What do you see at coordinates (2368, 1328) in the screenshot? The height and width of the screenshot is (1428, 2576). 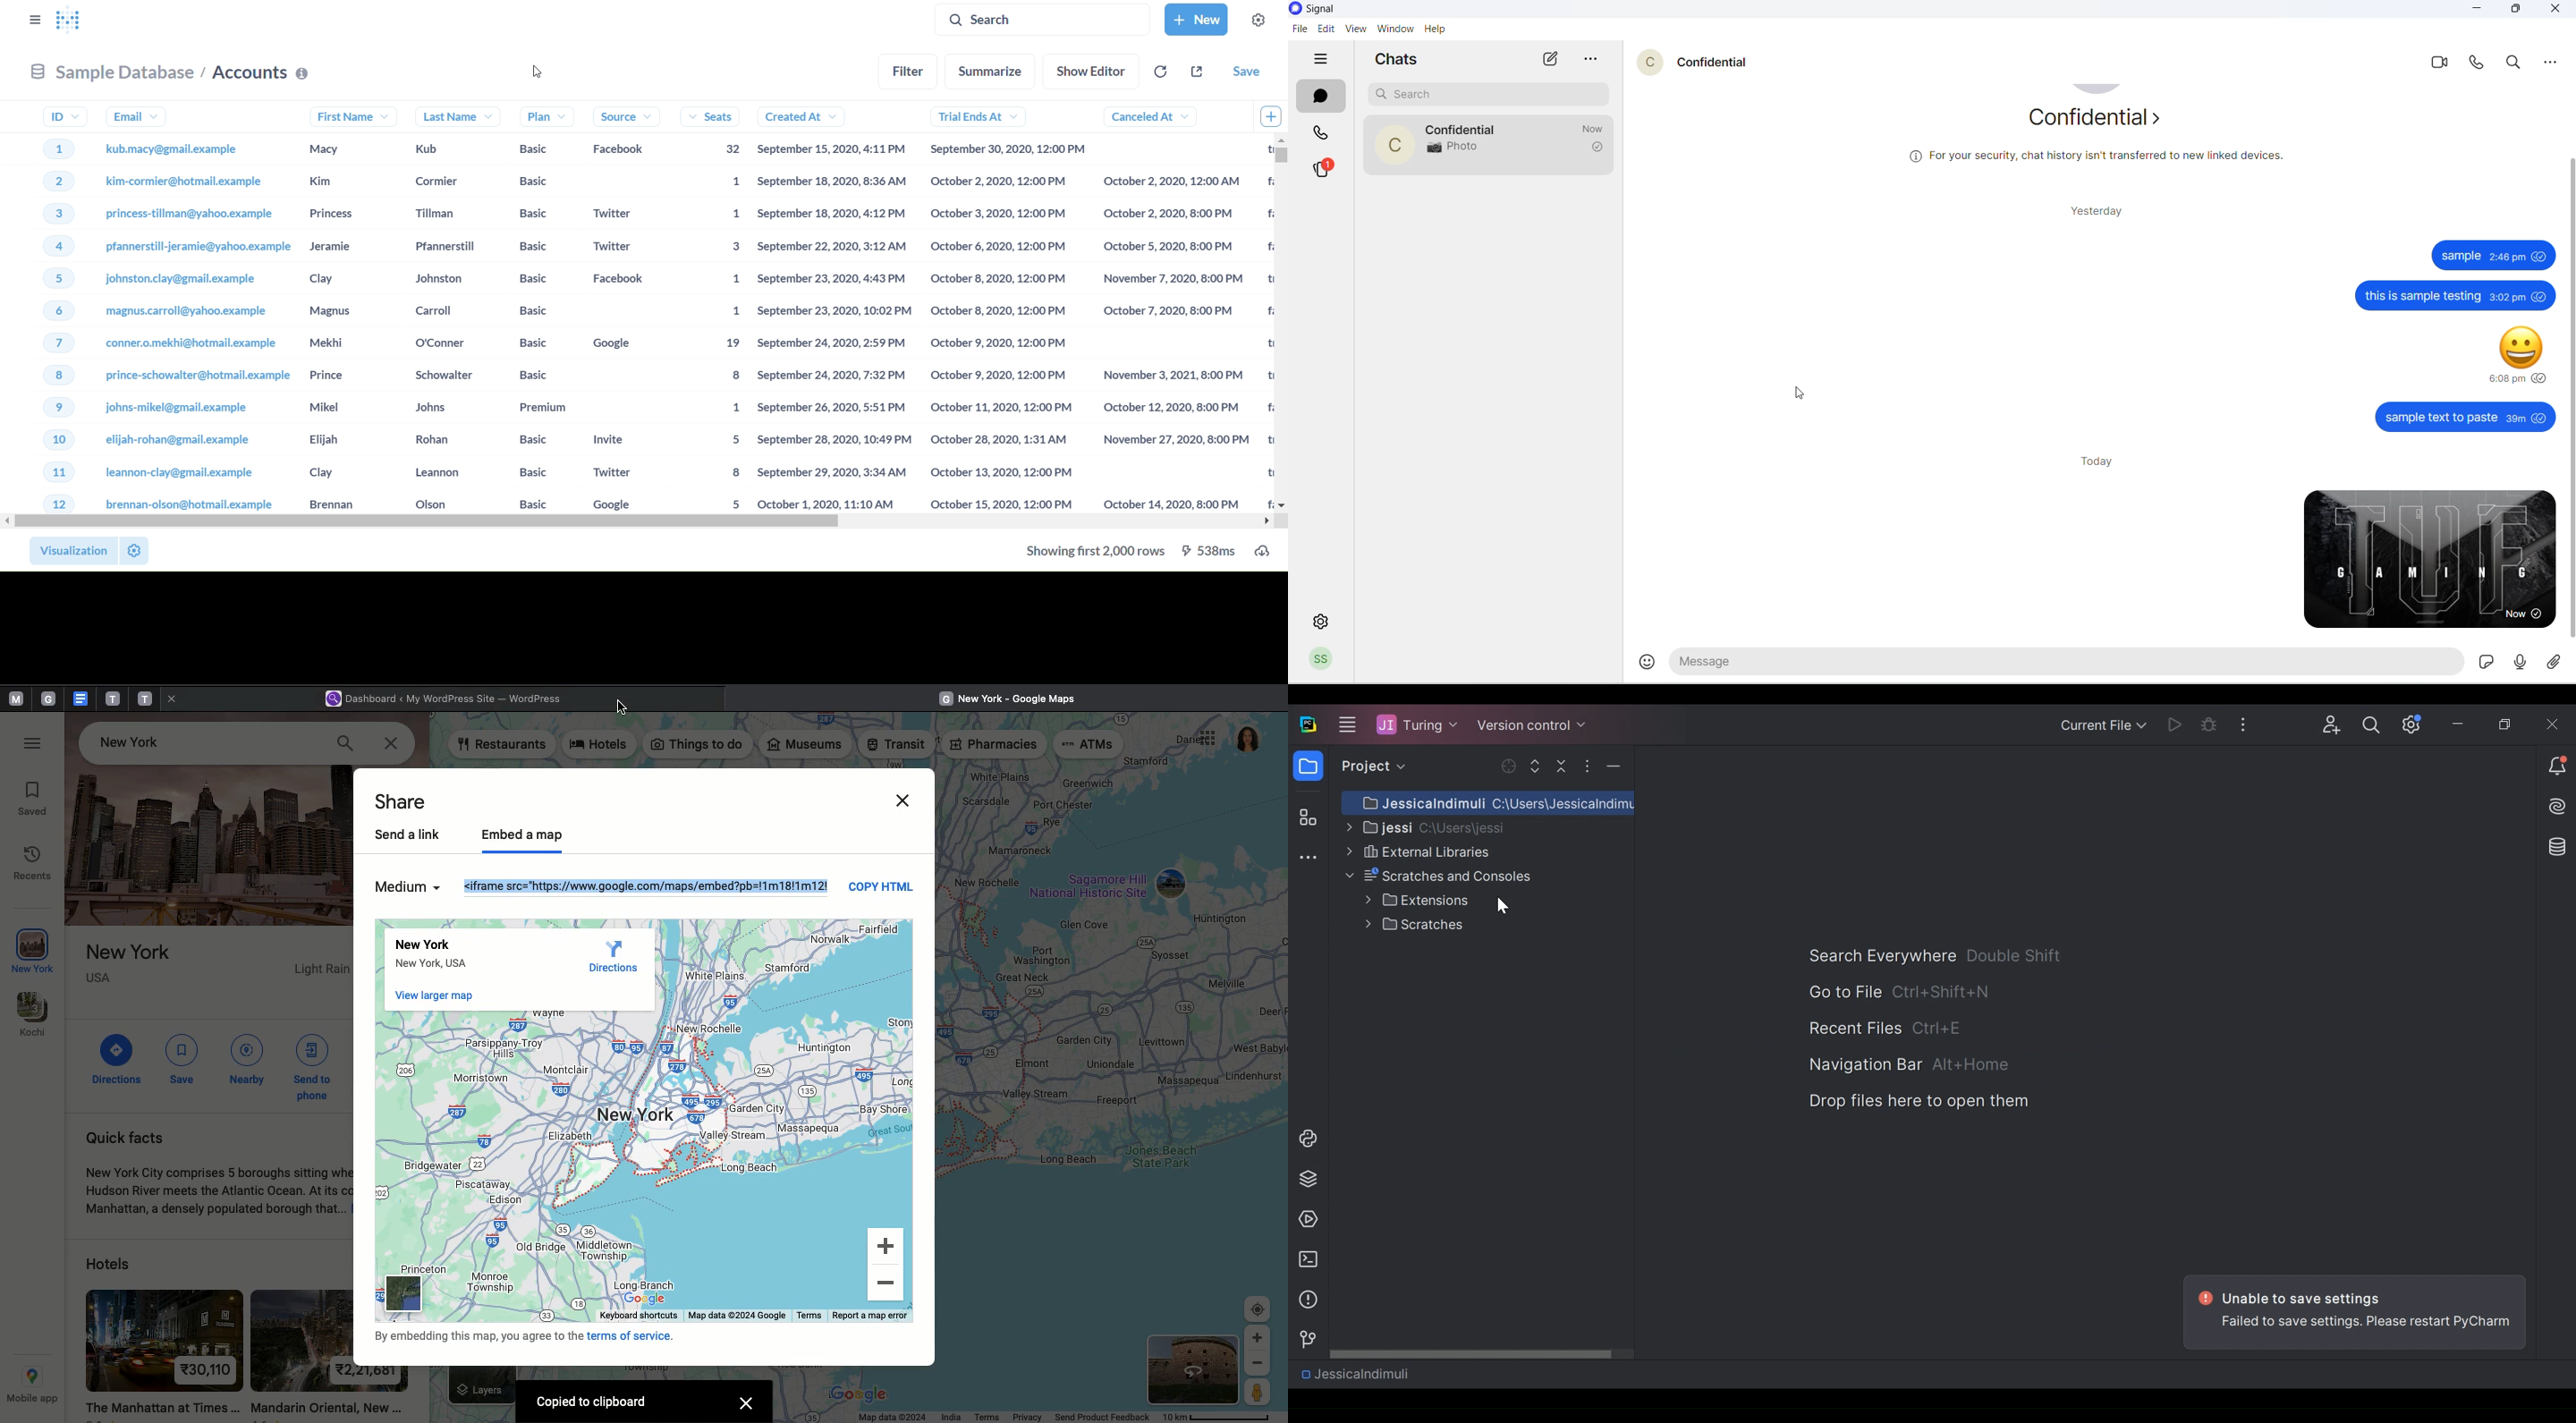 I see `Failed to save settings. Please restart PyCharm` at bounding box center [2368, 1328].